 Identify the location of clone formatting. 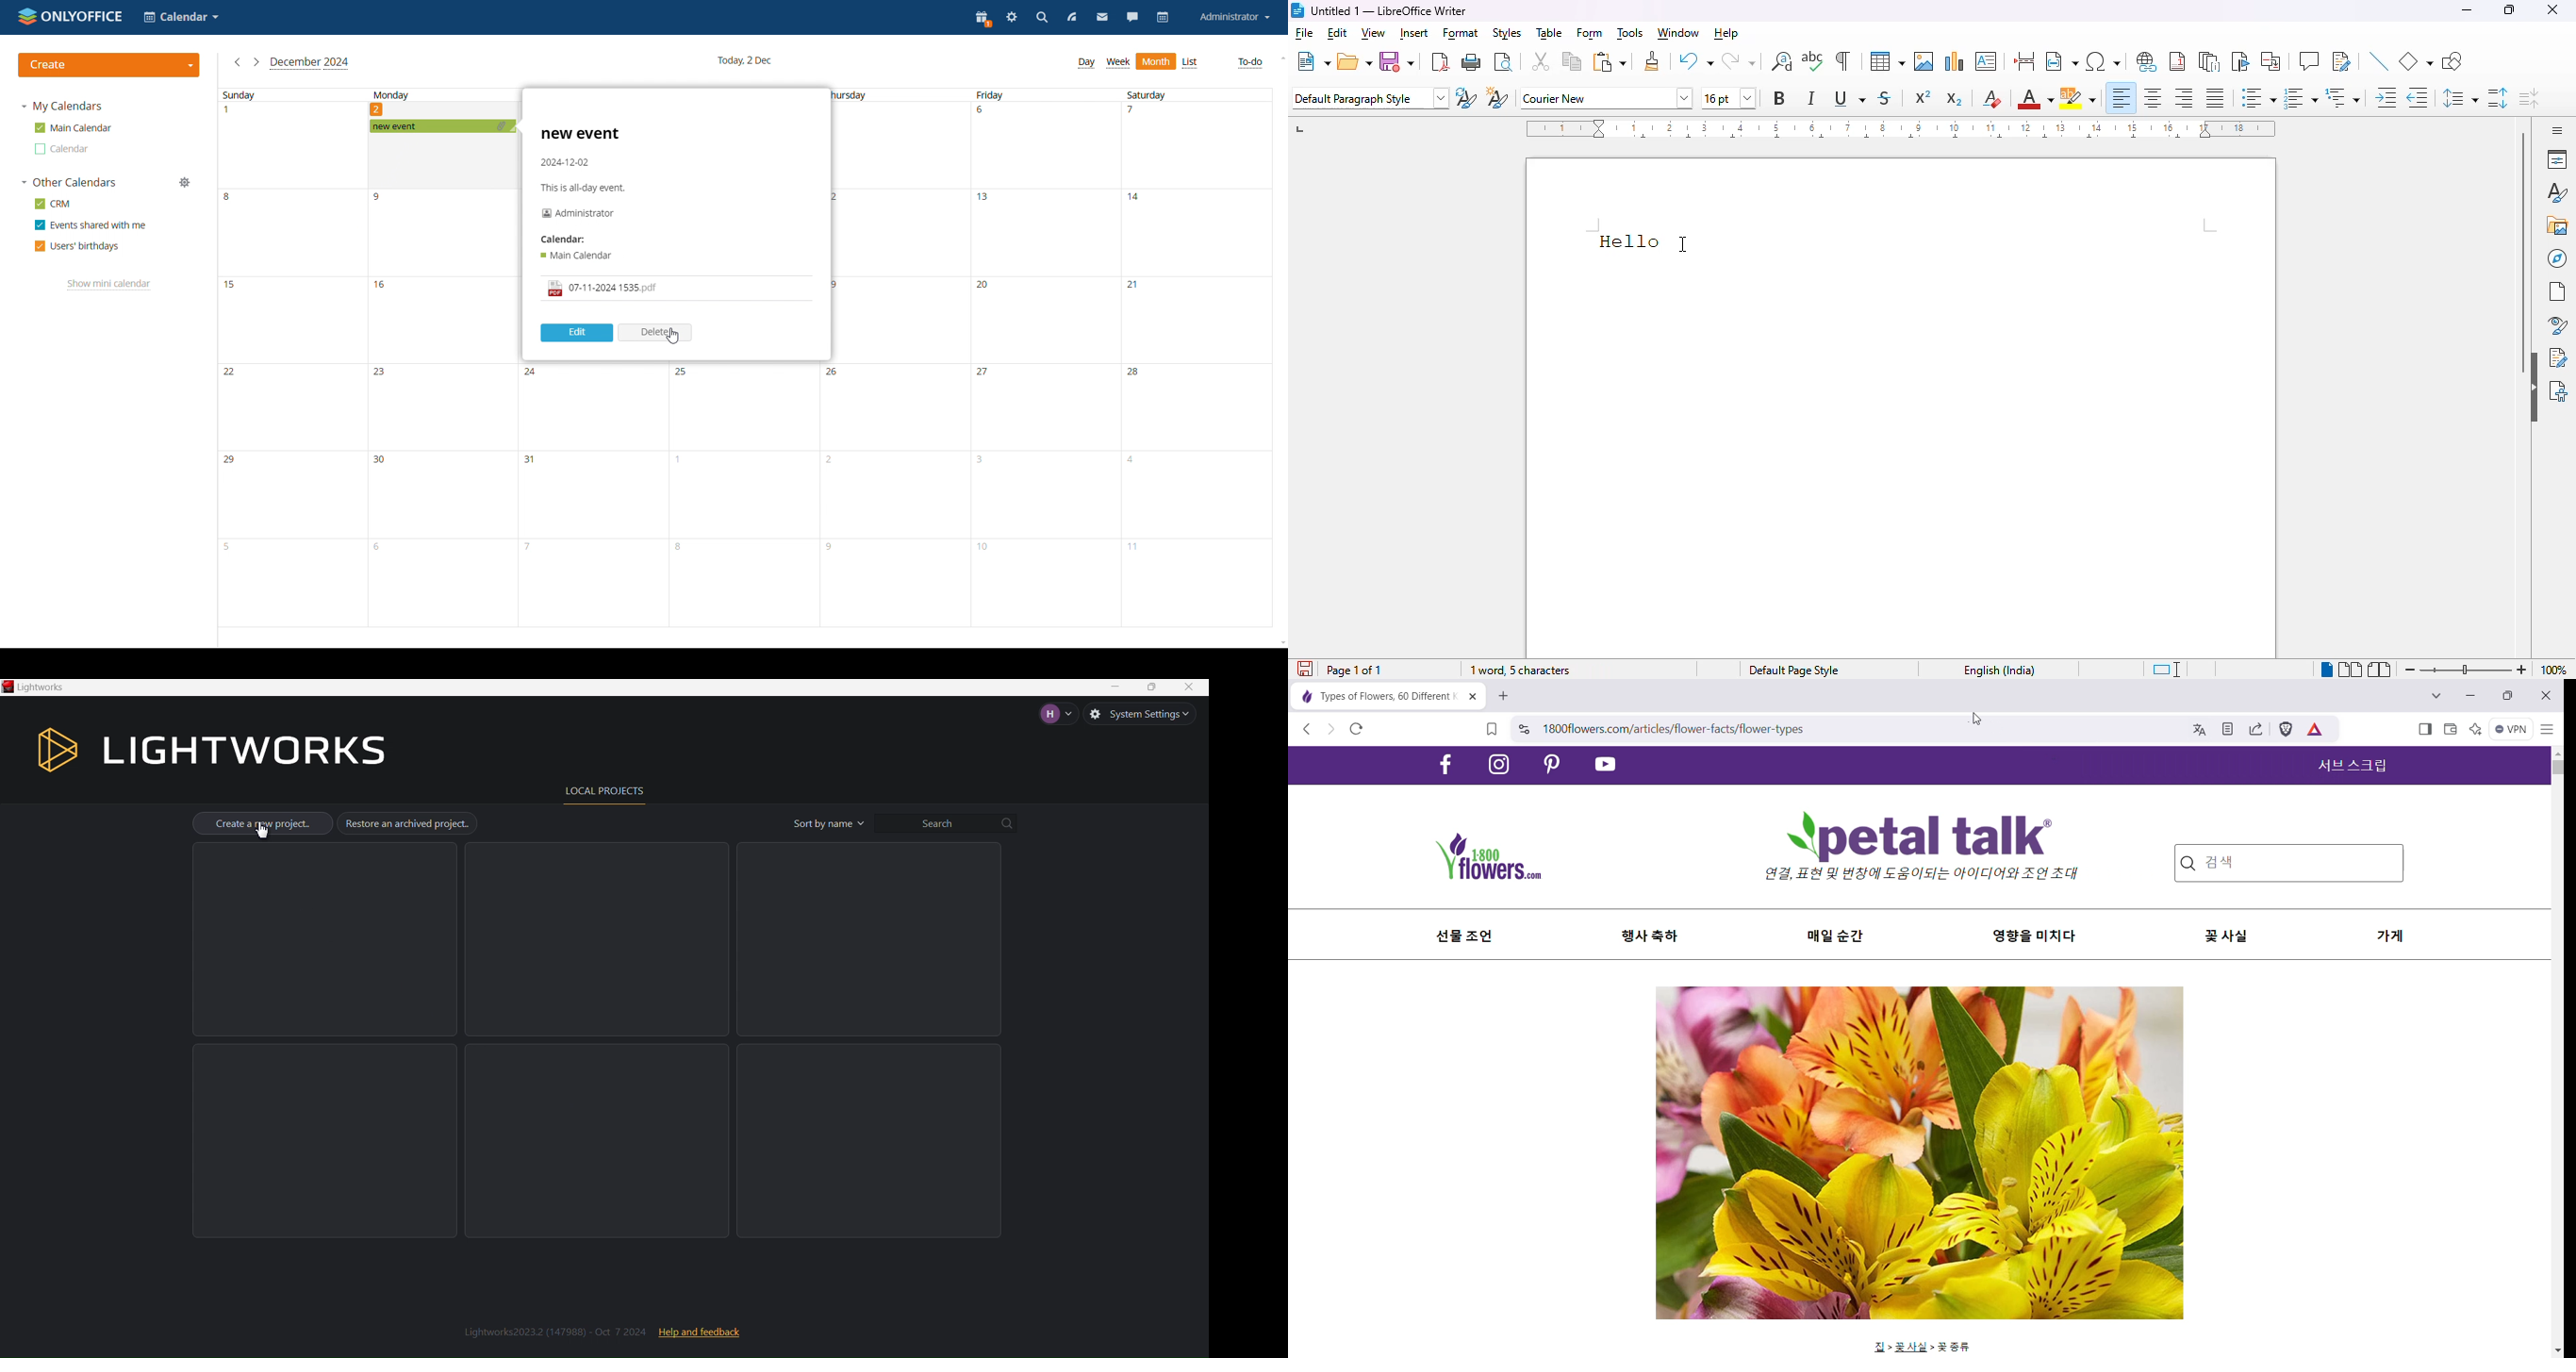
(1652, 59).